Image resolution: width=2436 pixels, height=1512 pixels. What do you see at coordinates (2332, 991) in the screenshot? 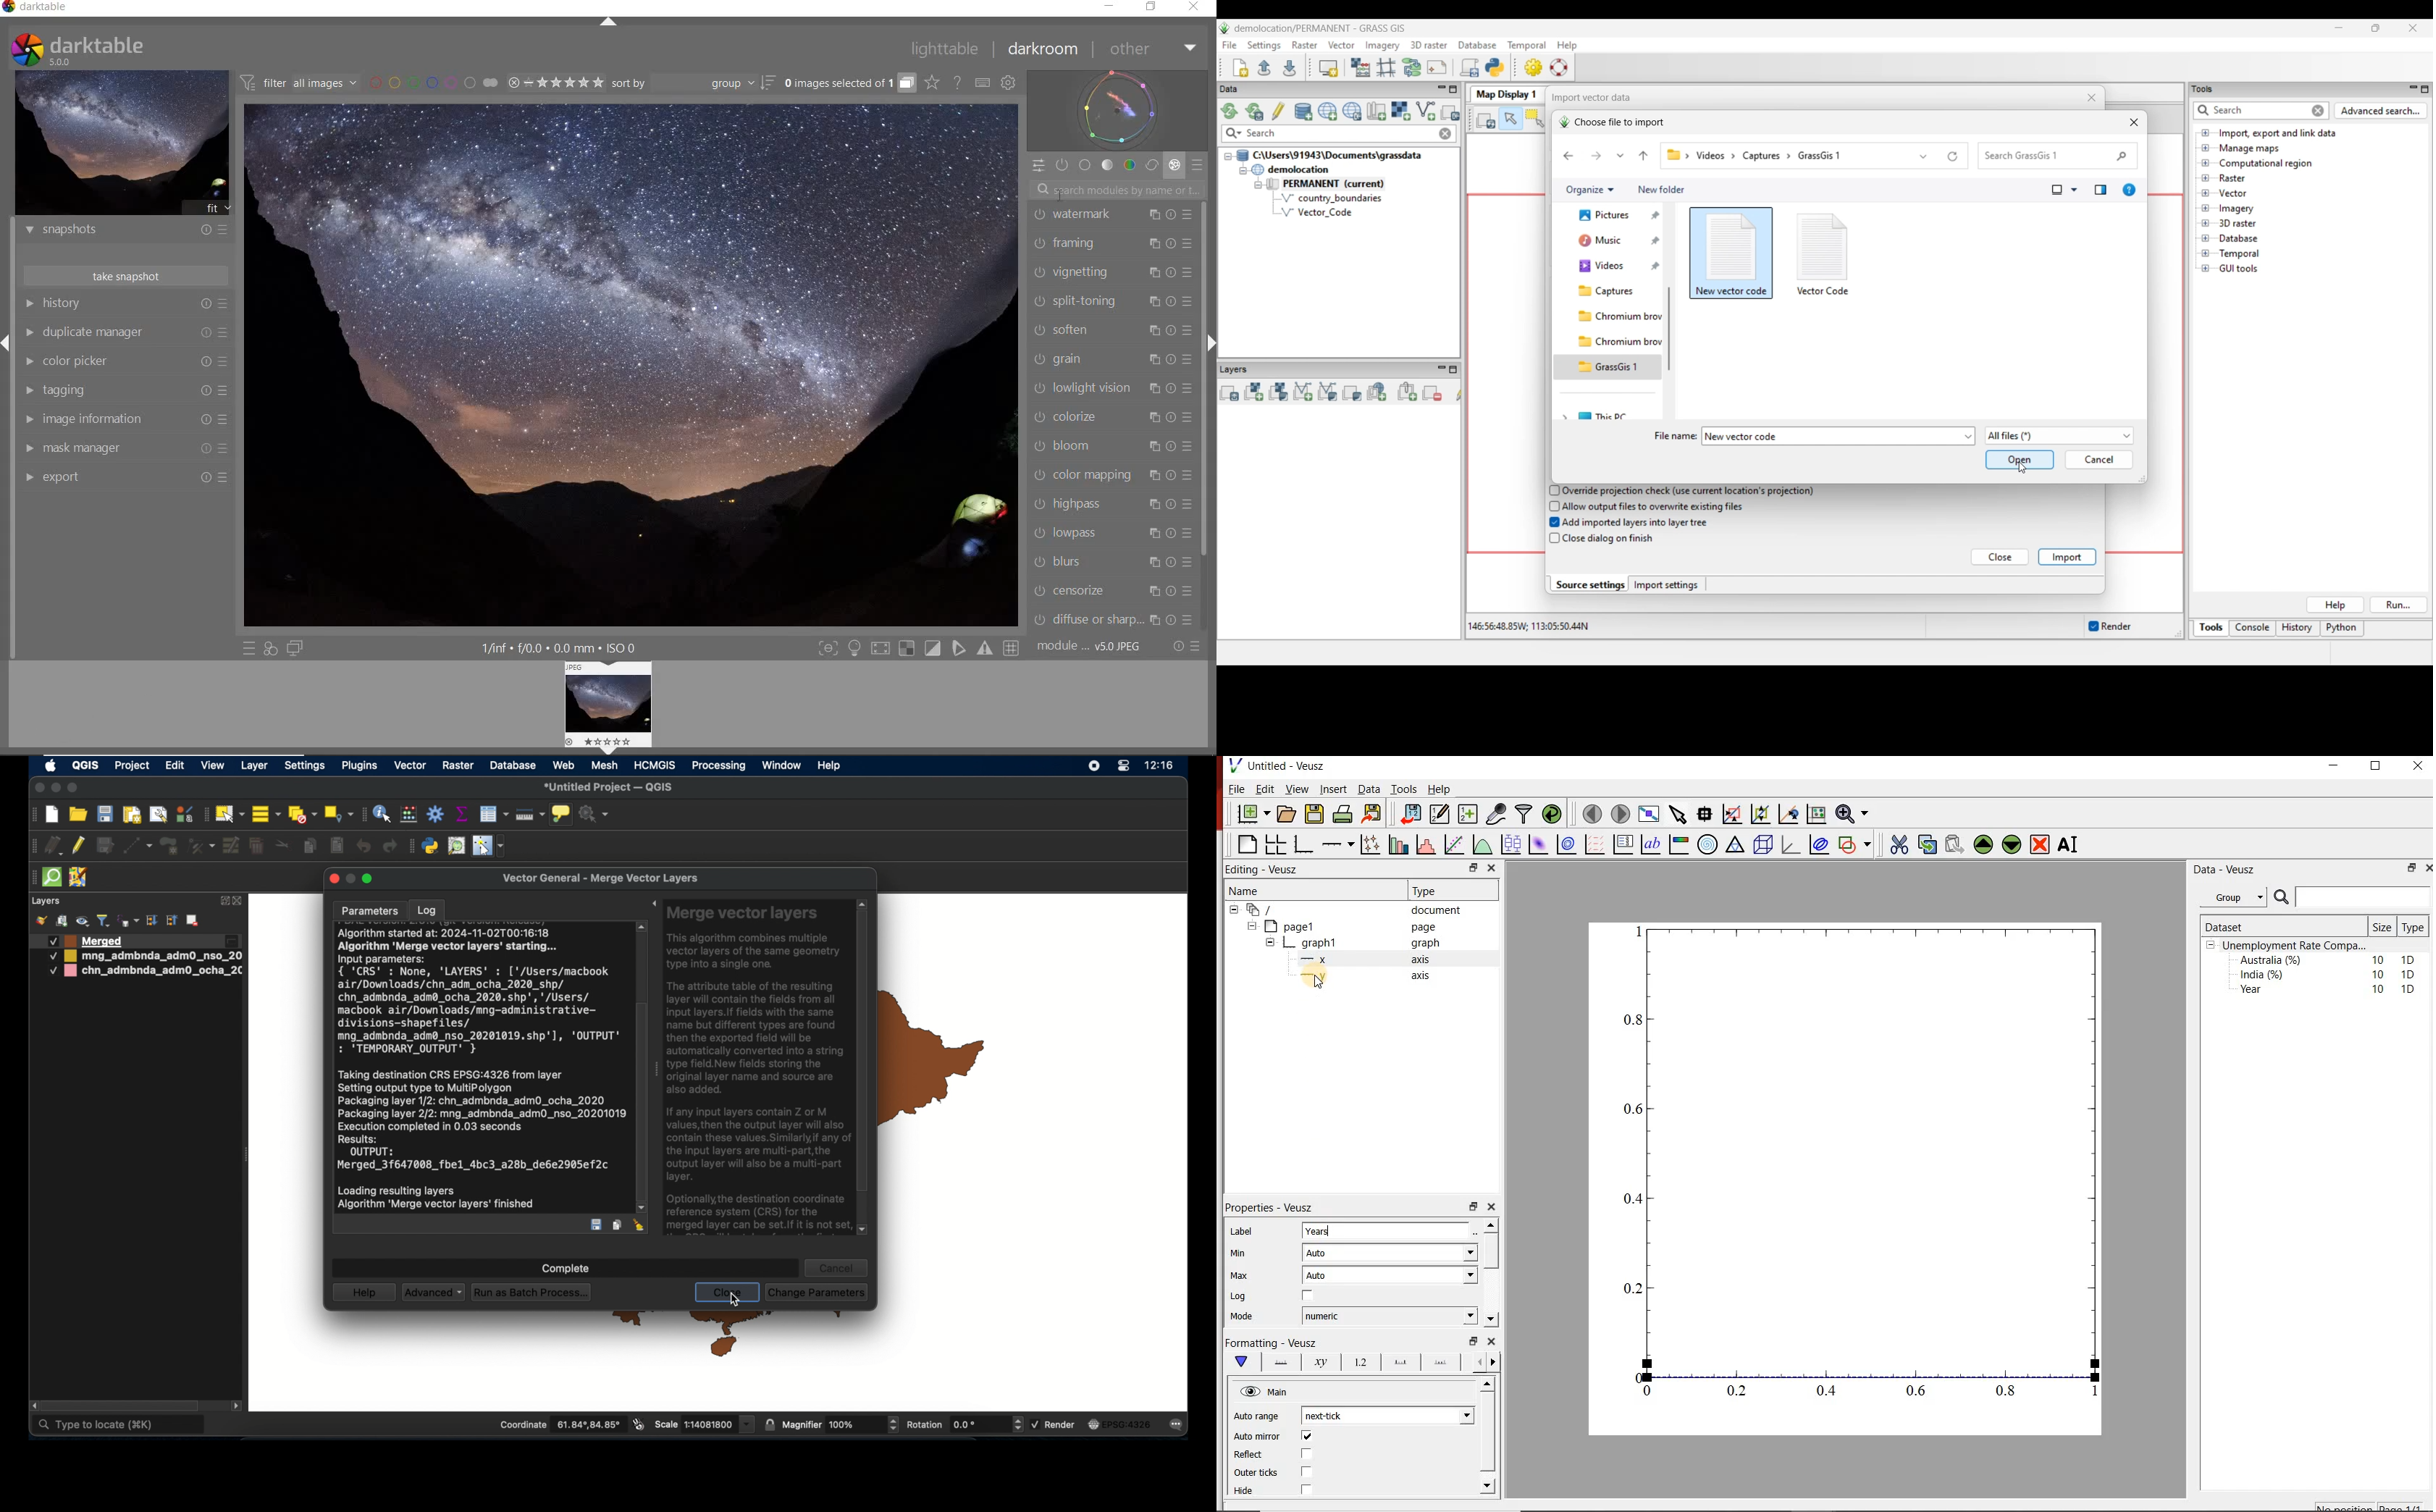
I see `Year 10 1D` at bounding box center [2332, 991].